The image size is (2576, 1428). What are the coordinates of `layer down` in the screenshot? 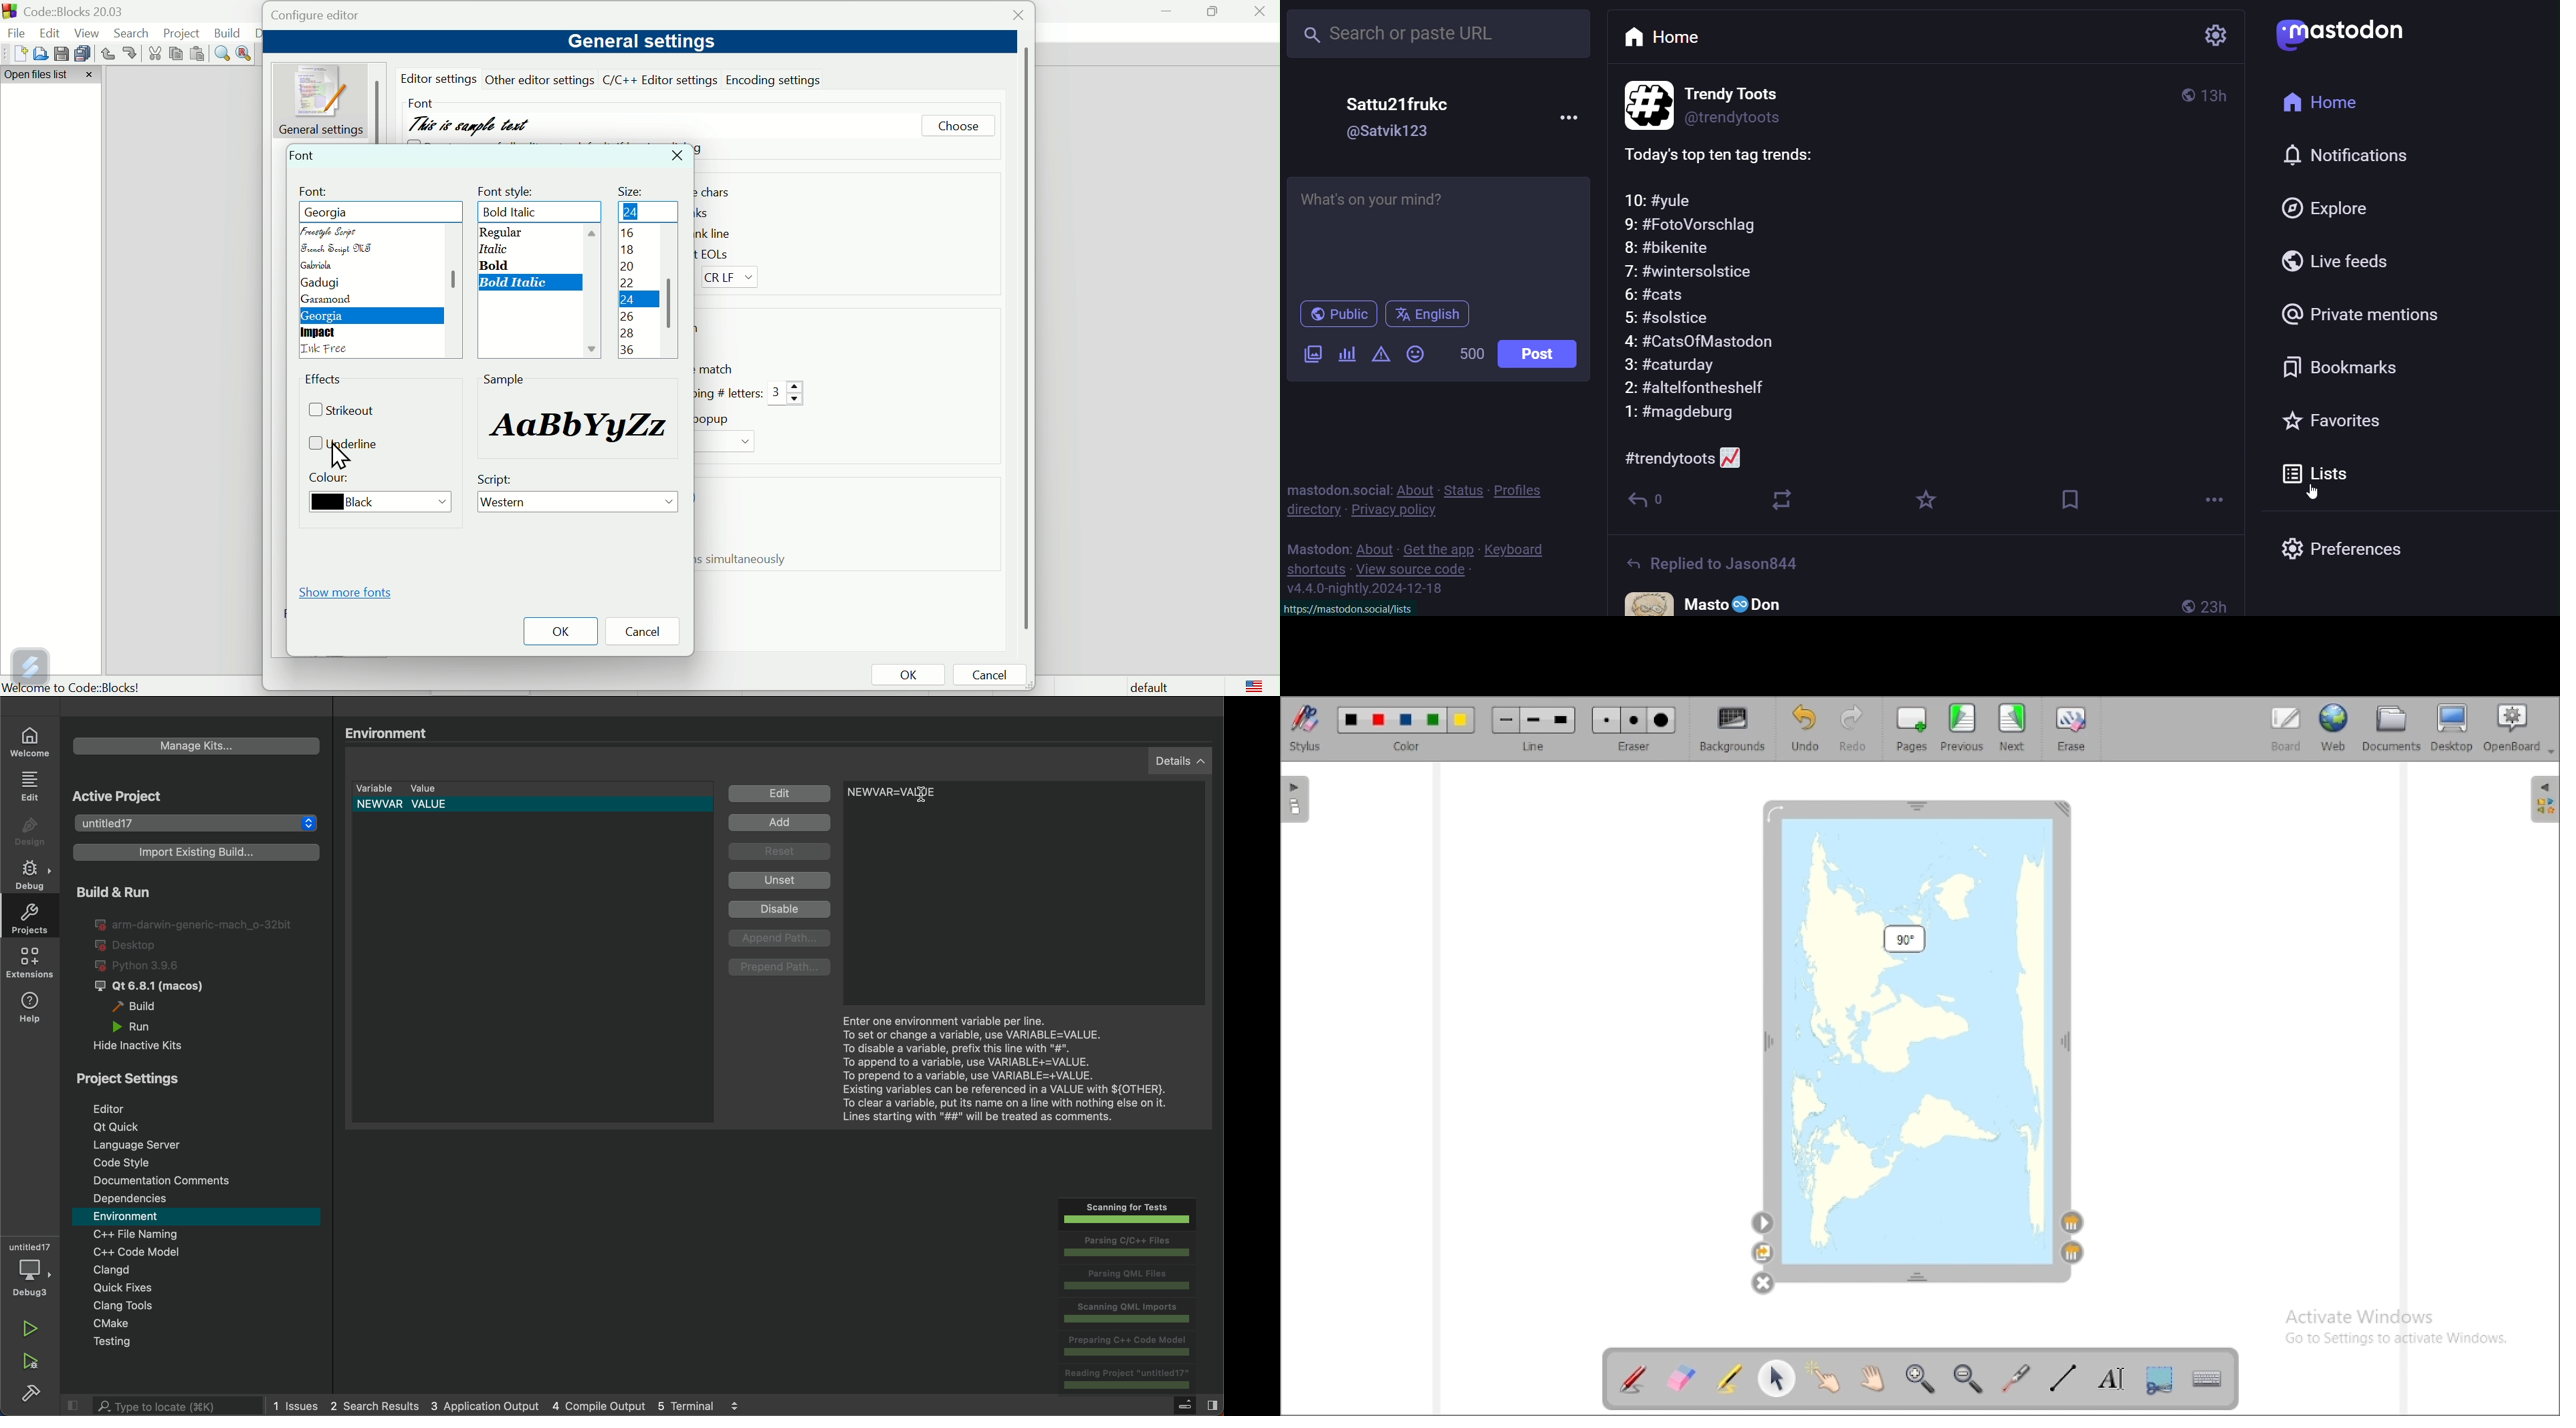 It's located at (2073, 1223).